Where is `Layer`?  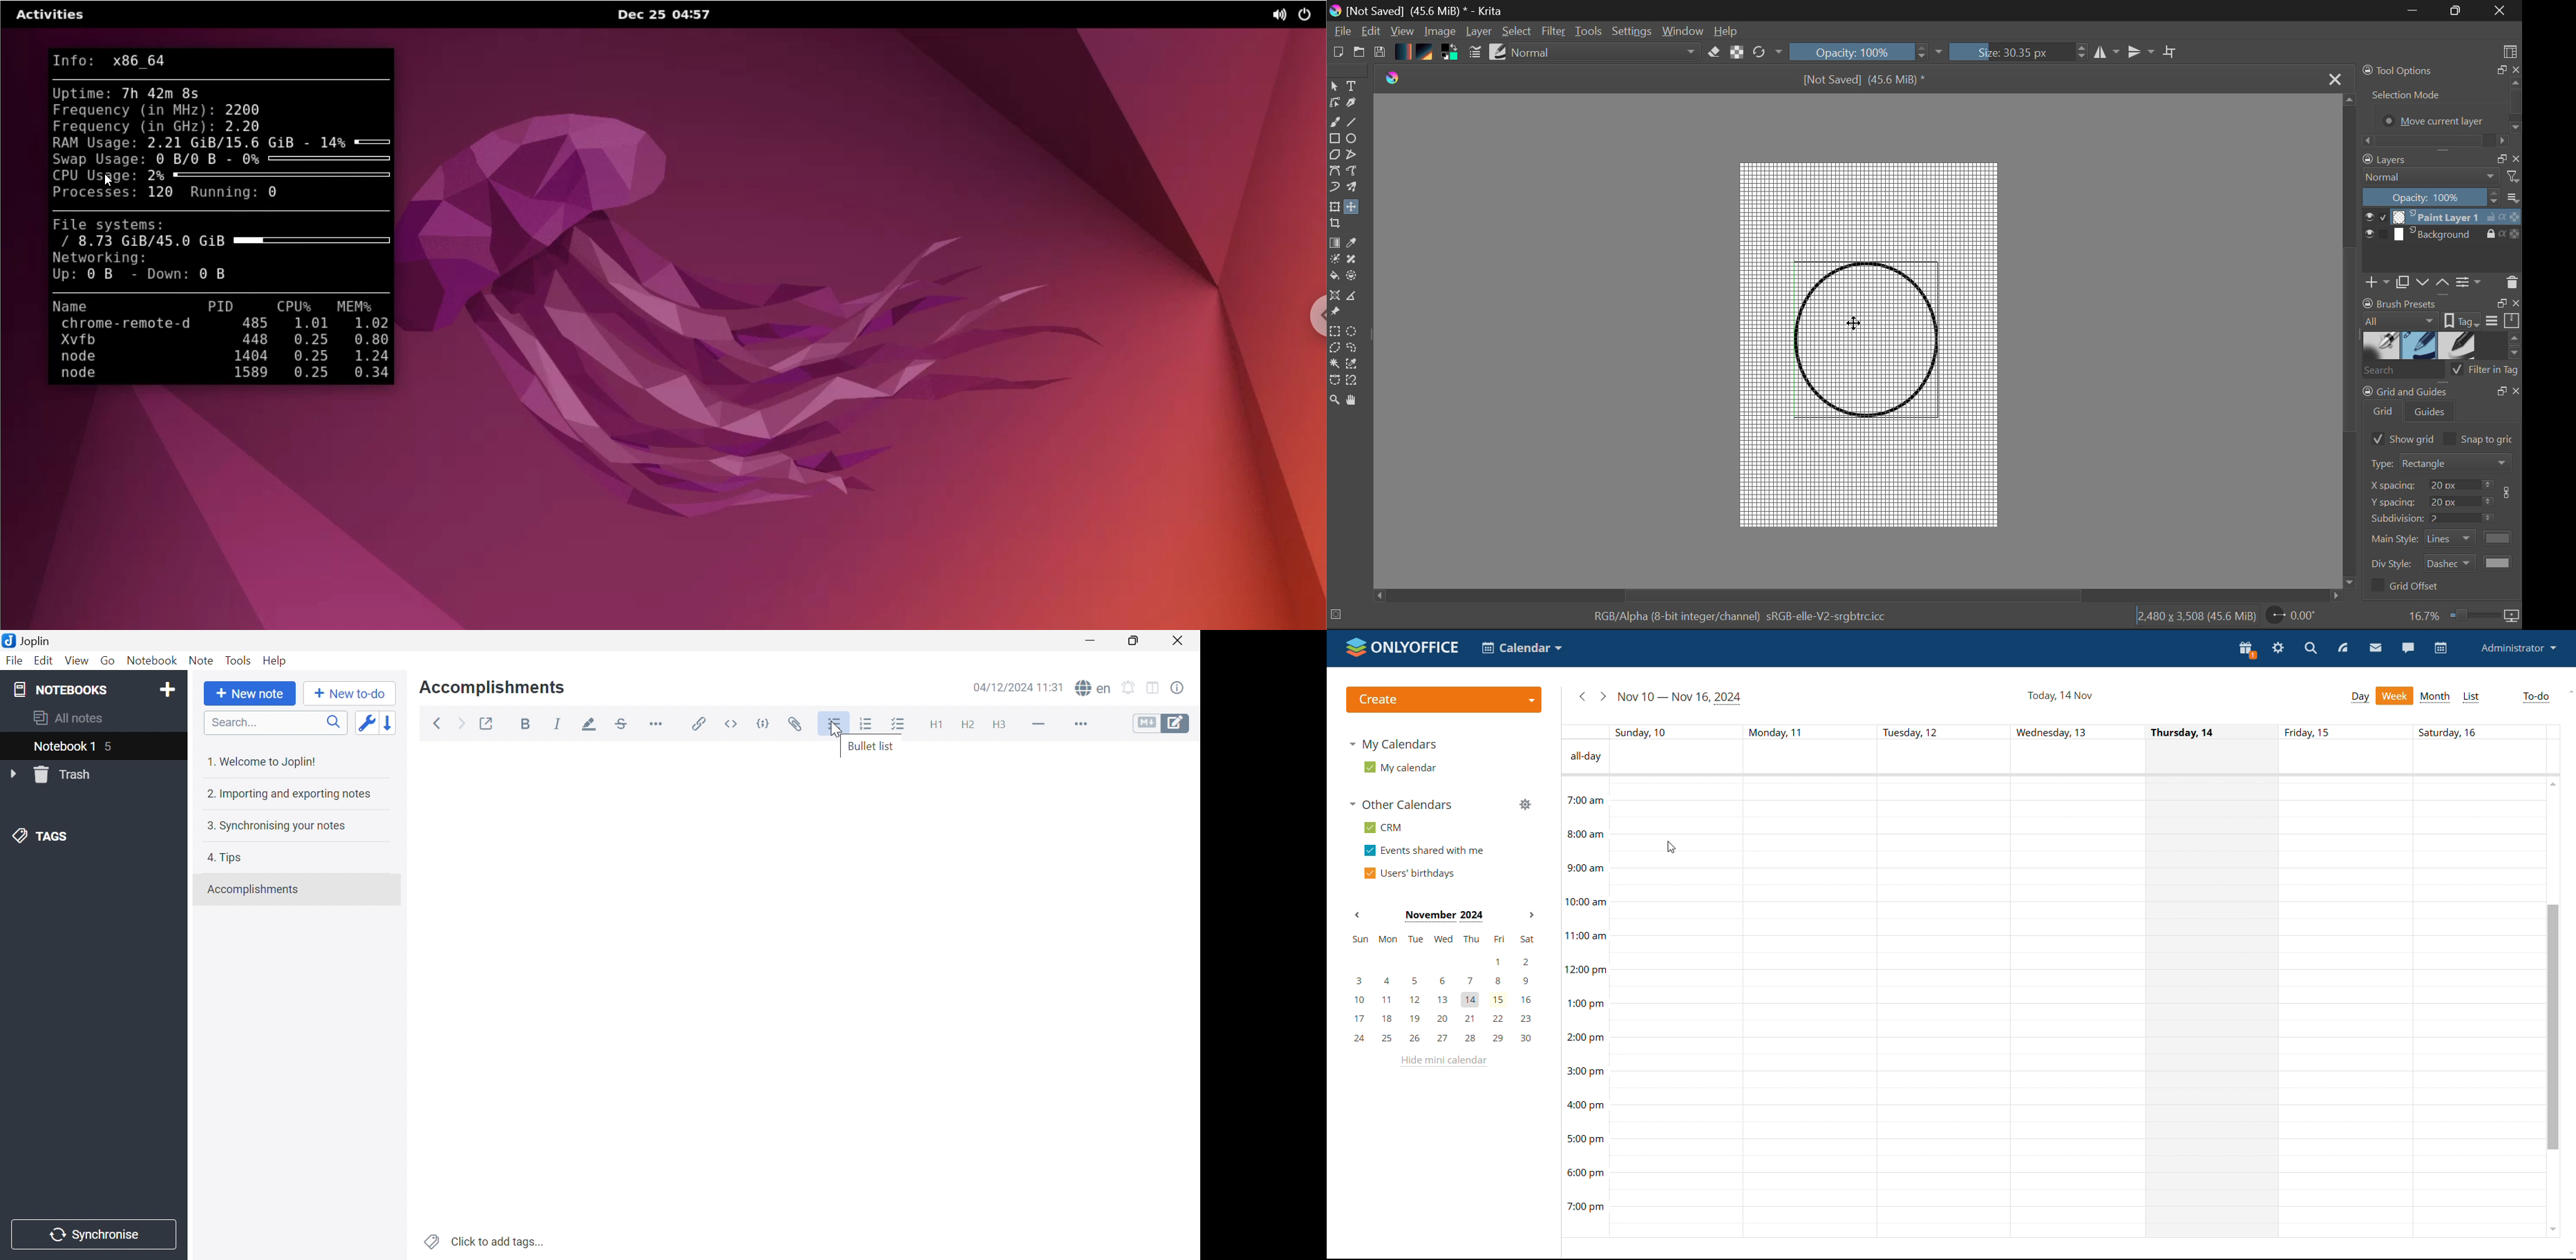
Layer is located at coordinates (1480, 32).